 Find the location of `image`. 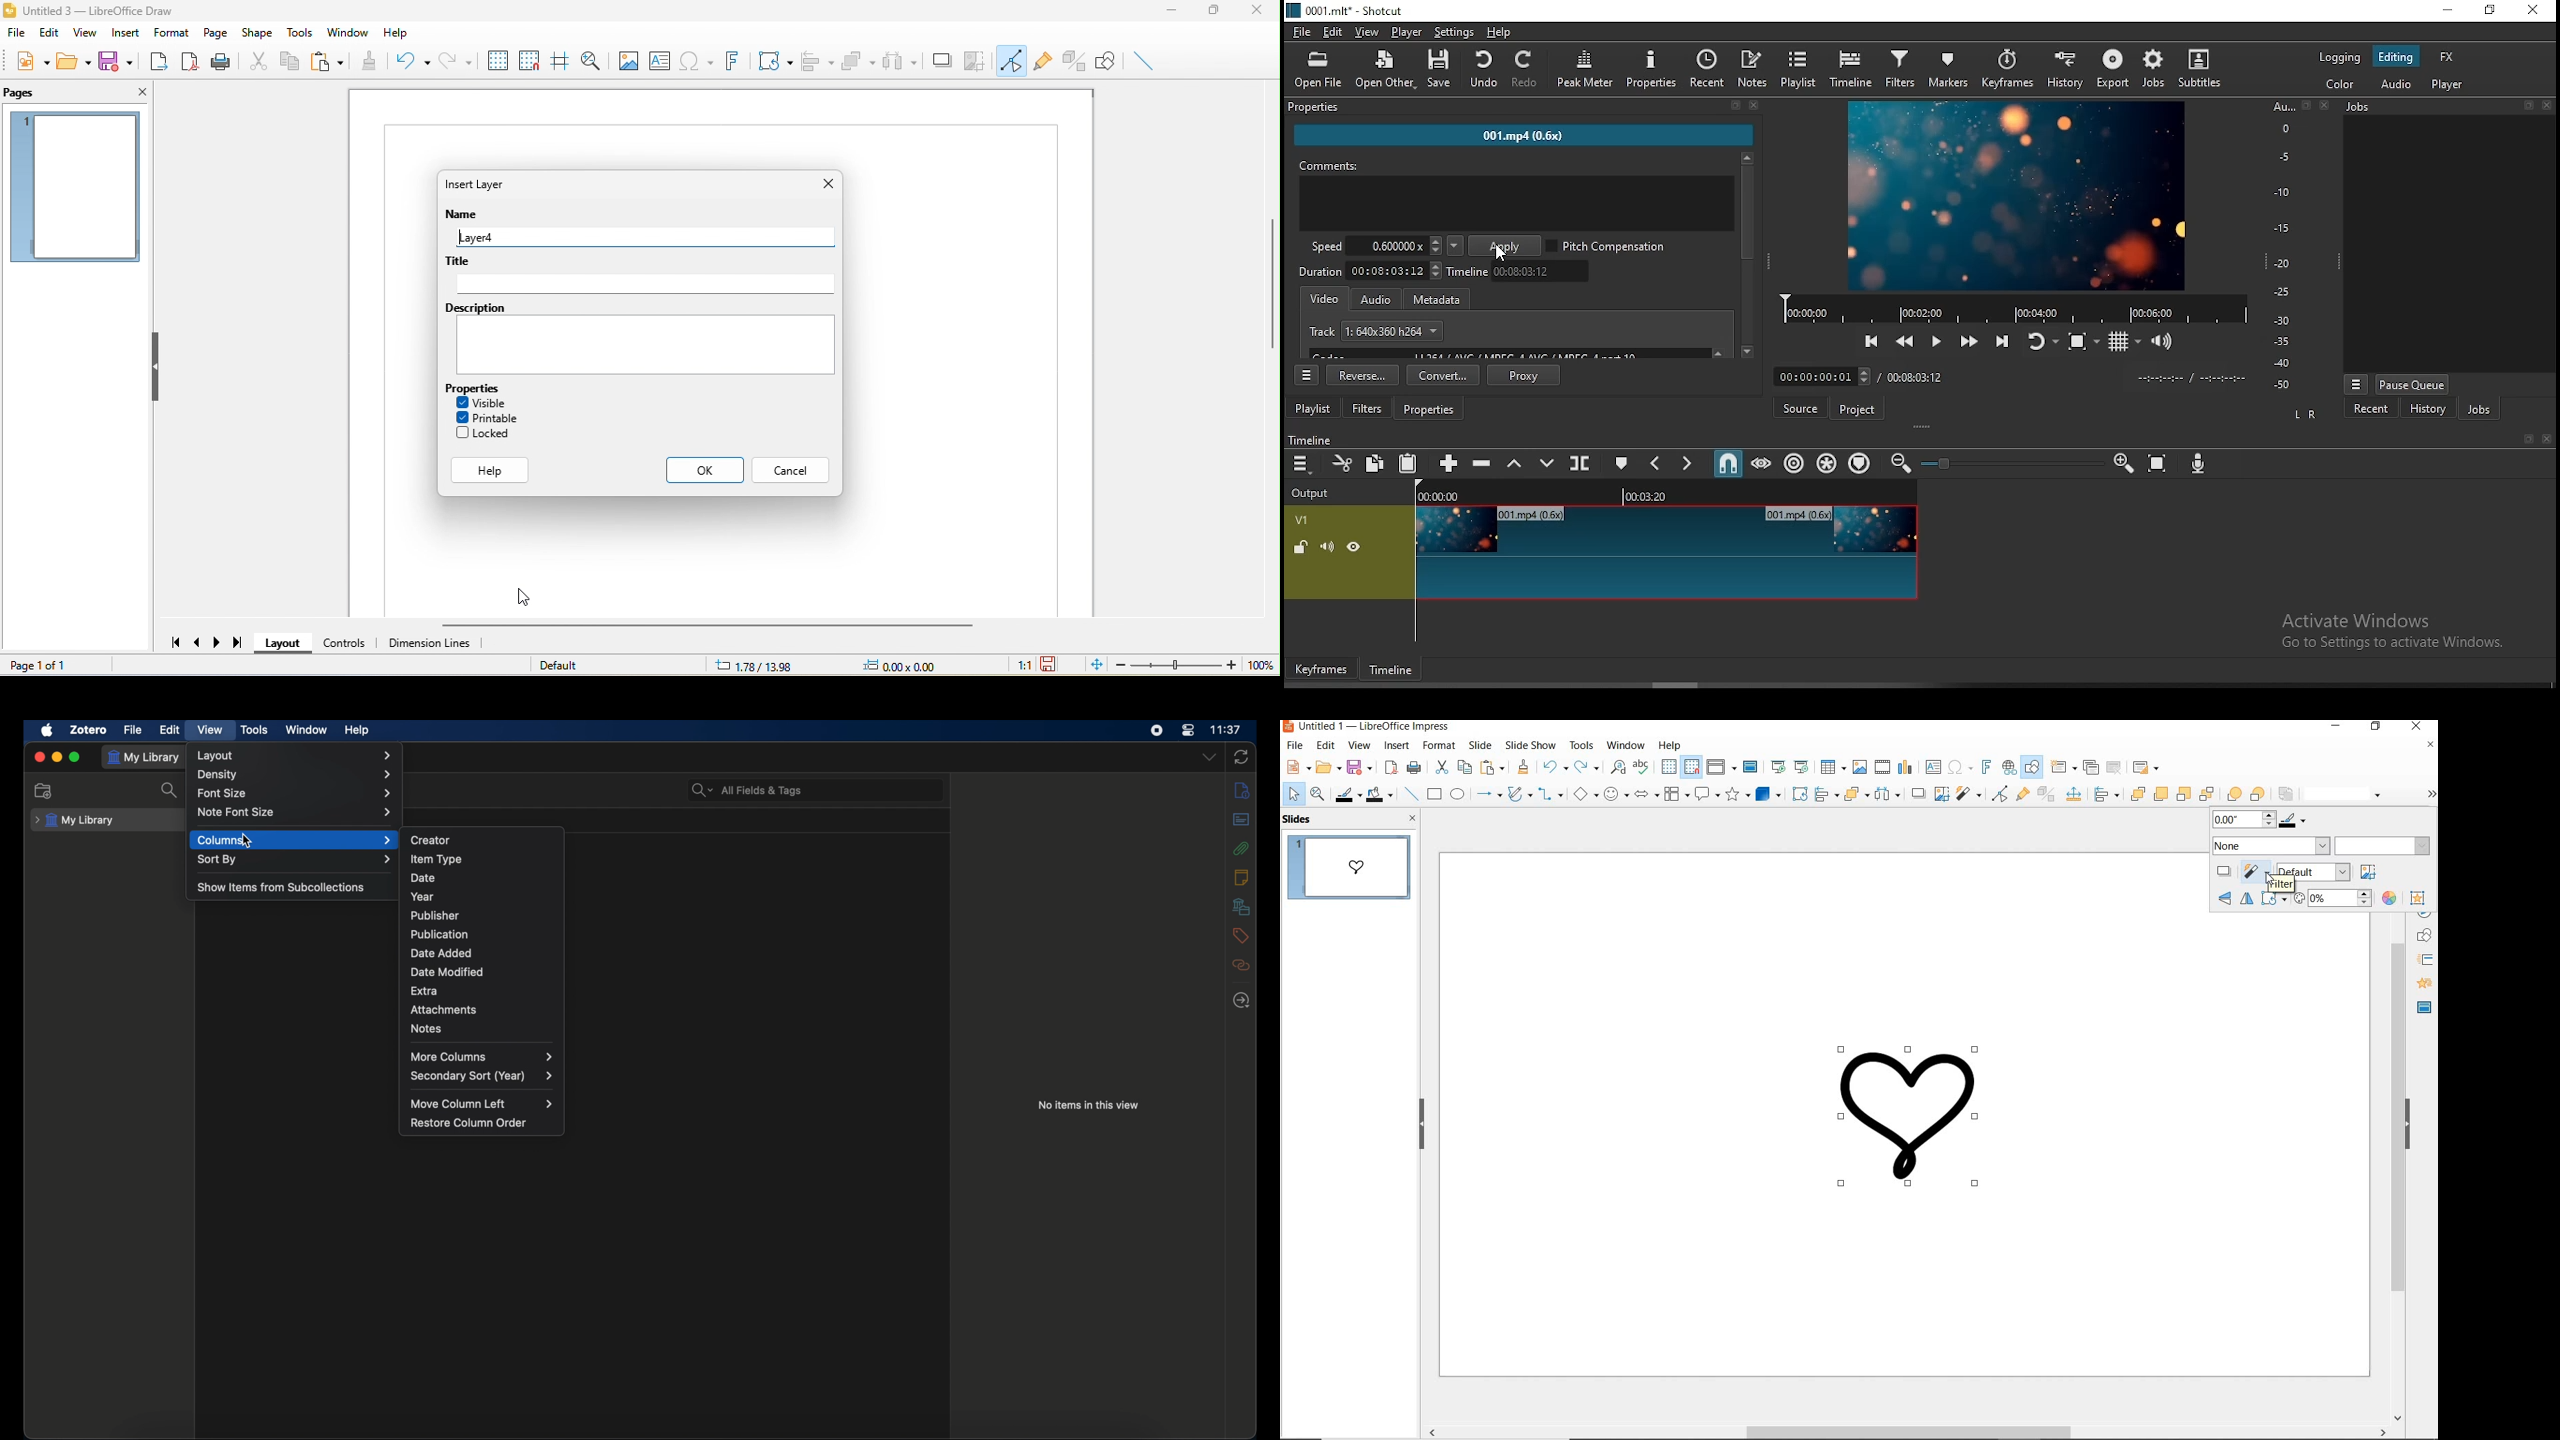

image is located at coordinates (628, 63).